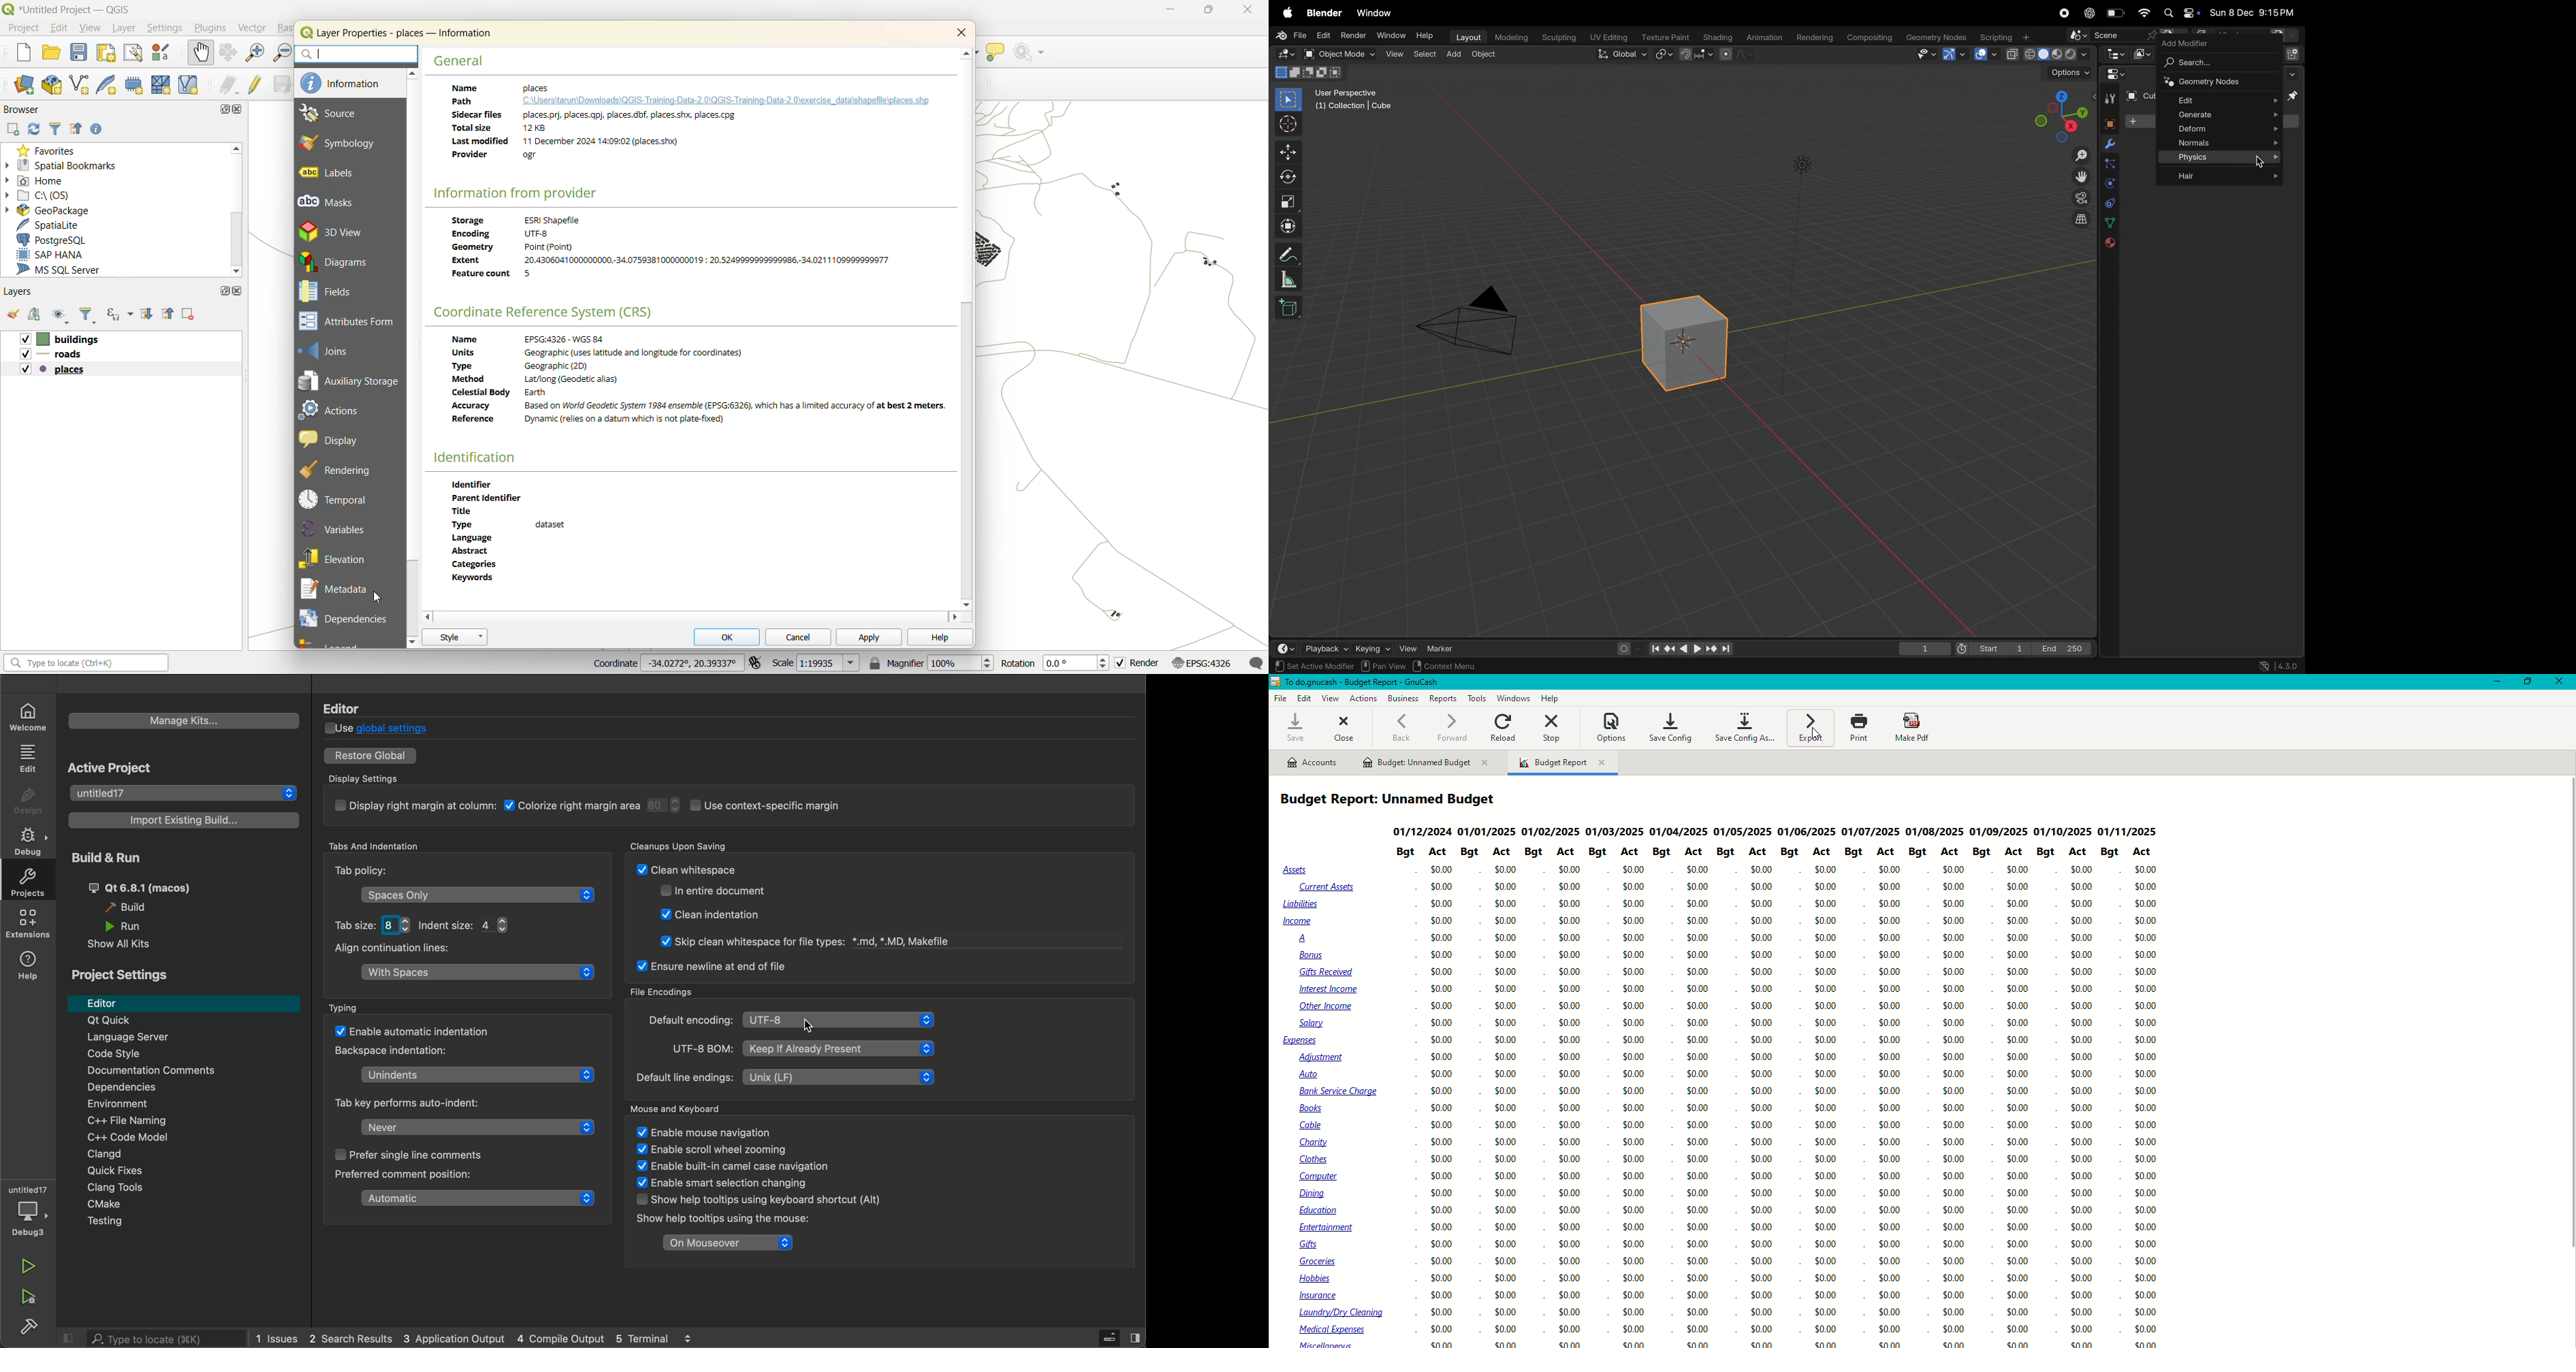  I want to click on widgets, so click(2114, 75).